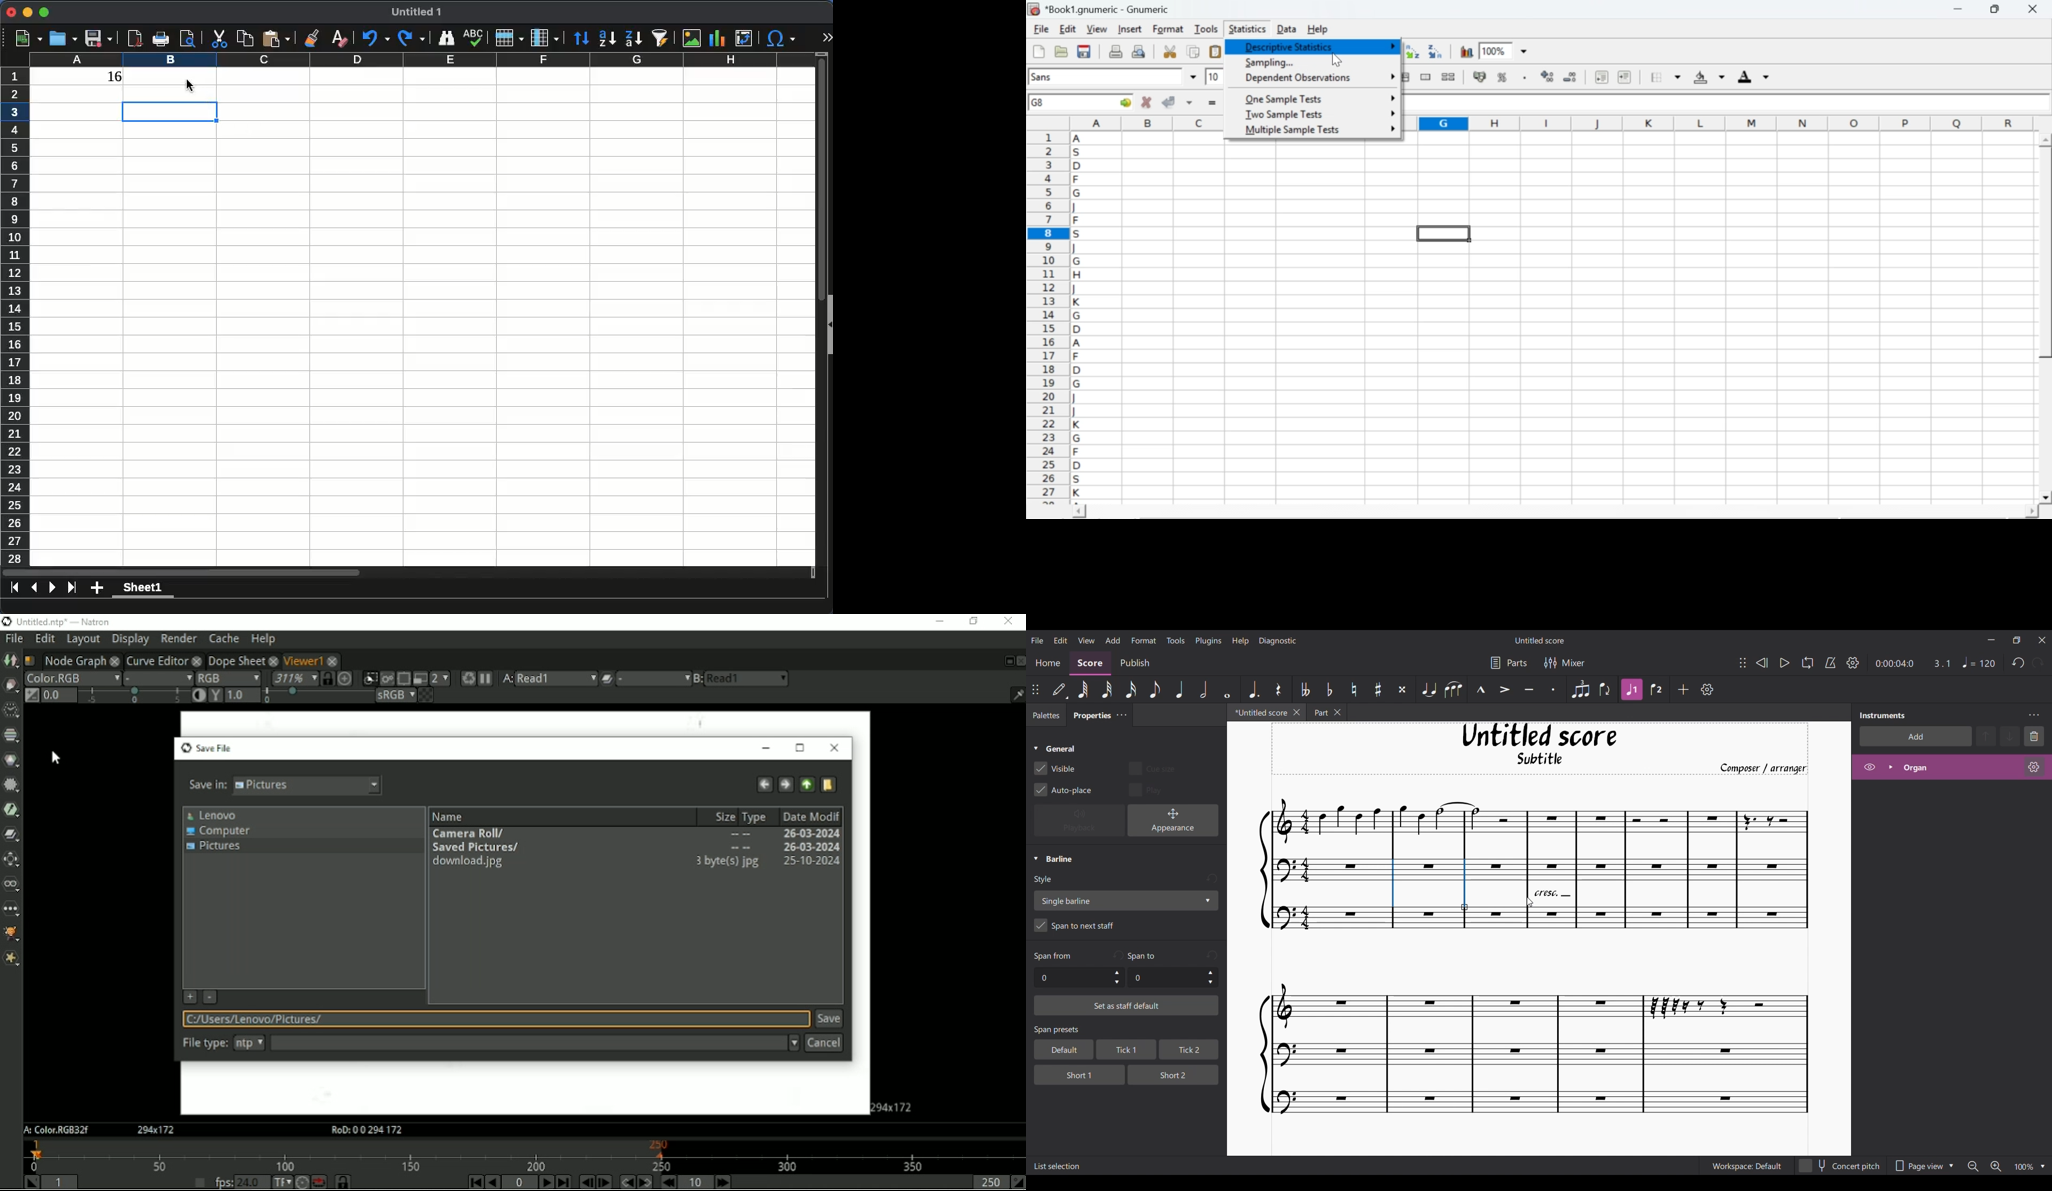 This screenshot has width=2072, height=1204. I want to click on add sheet, so click(97, 589).